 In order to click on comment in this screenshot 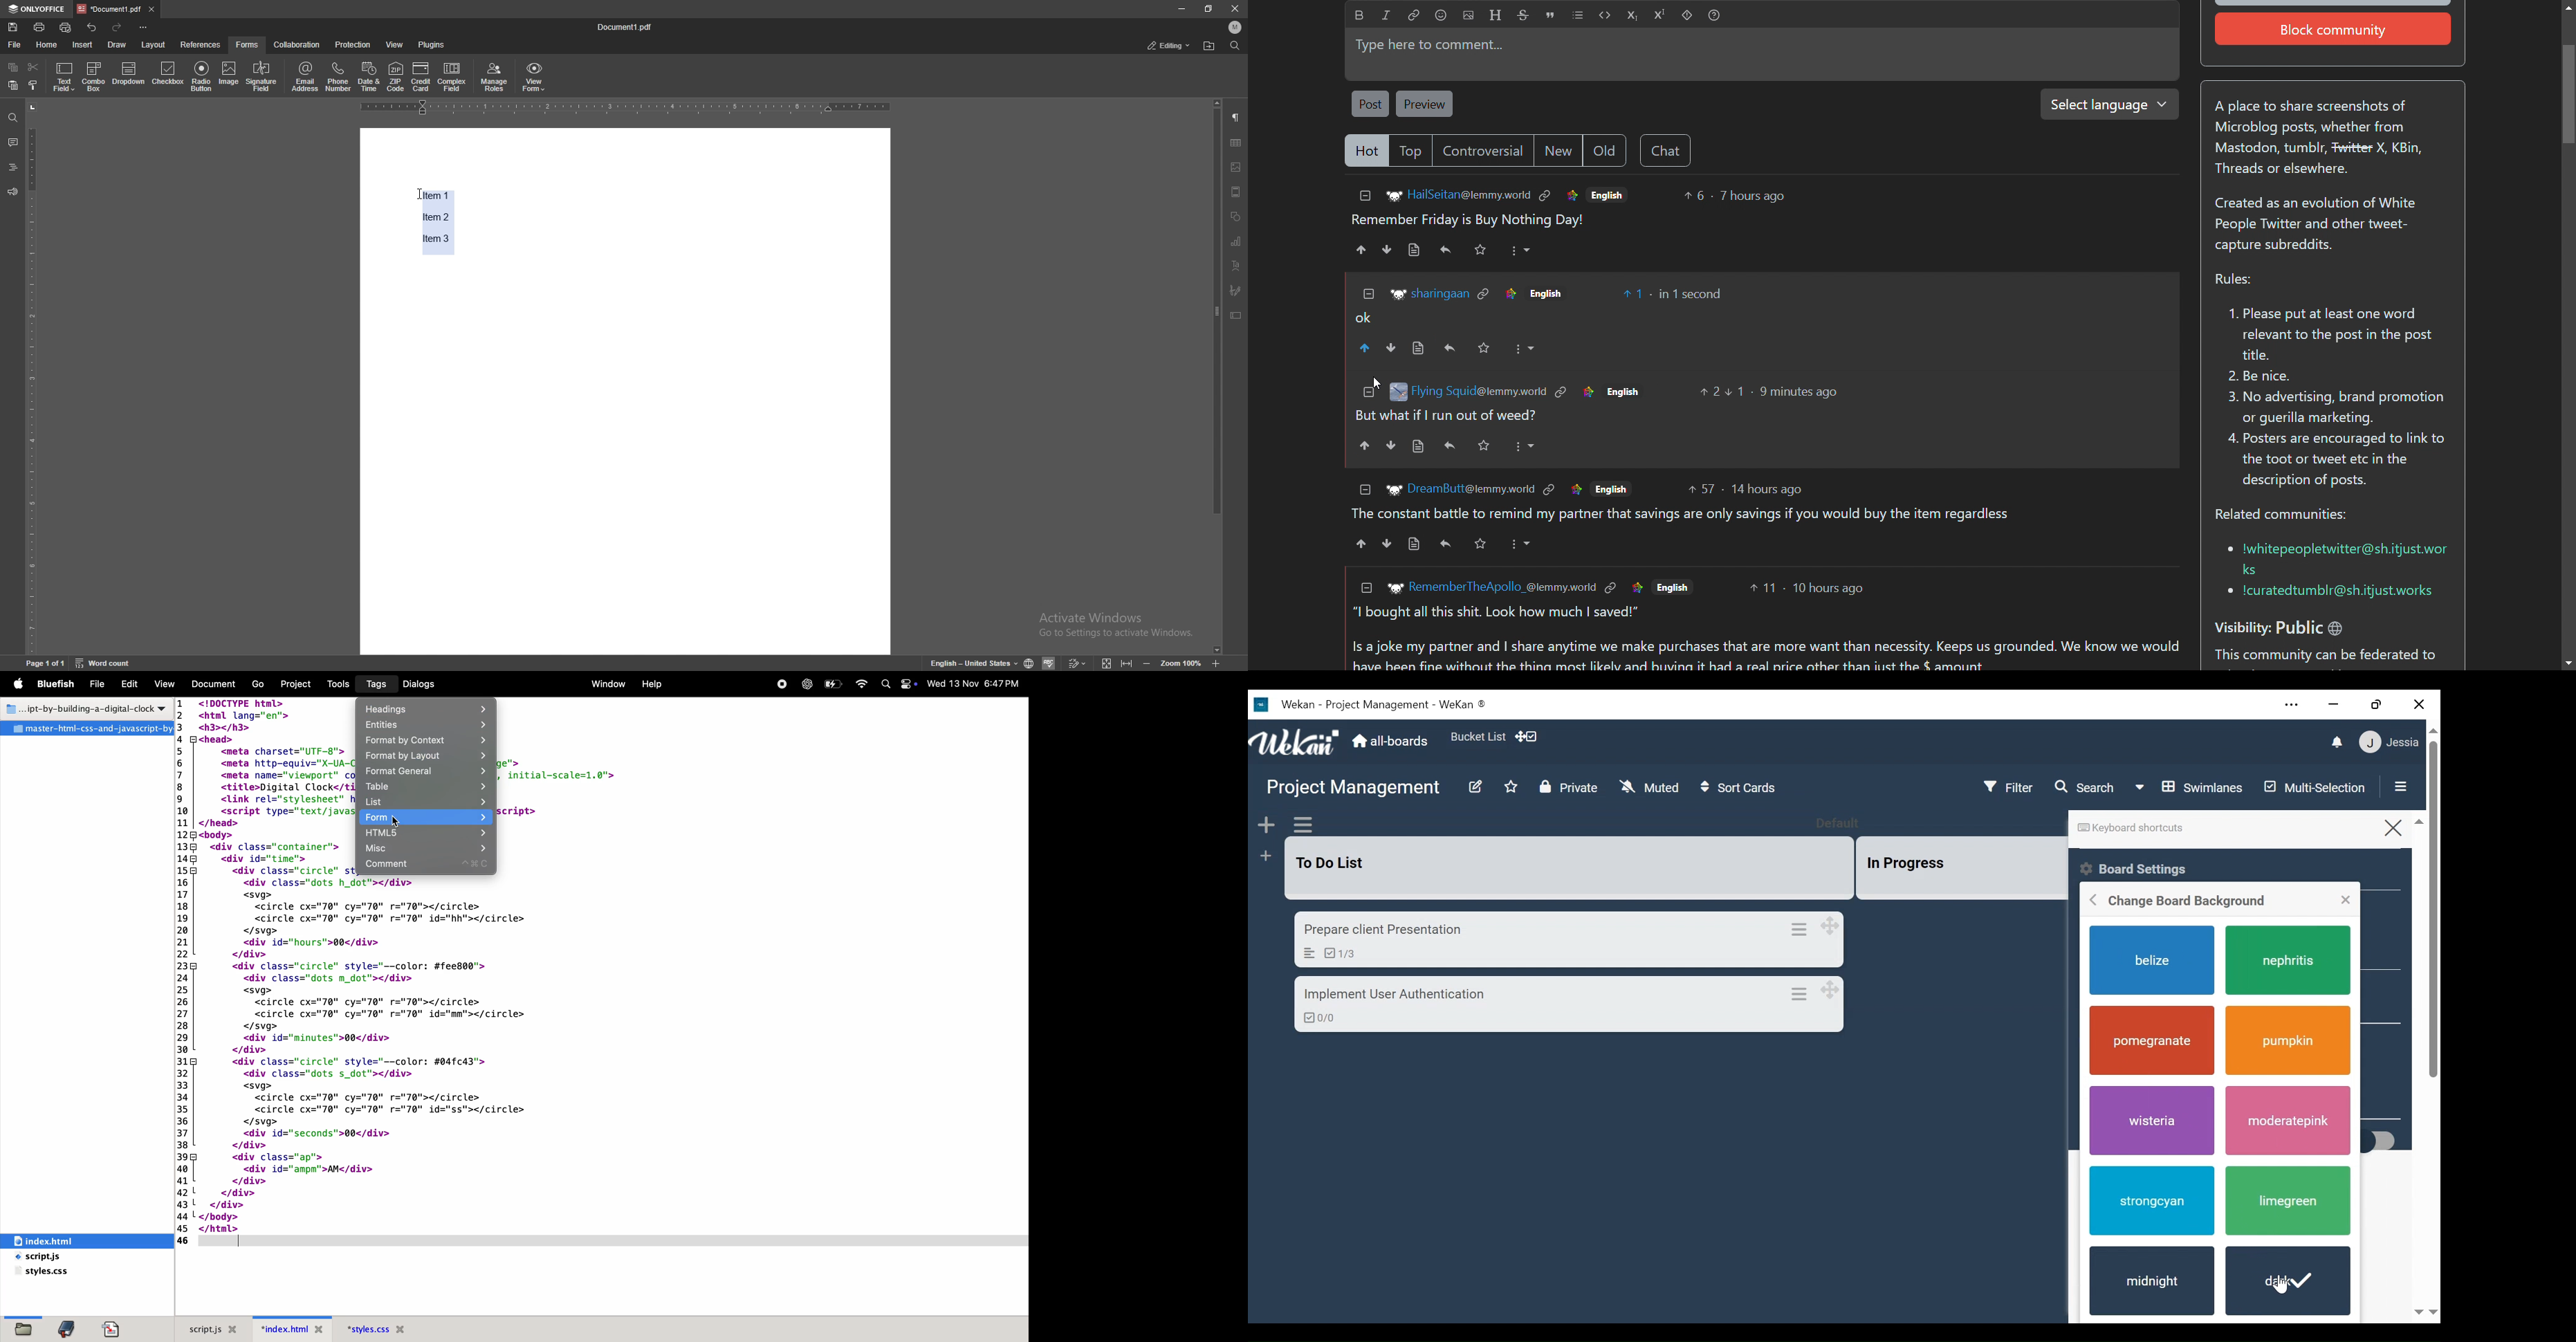, I will do `click(1468, 221)`.